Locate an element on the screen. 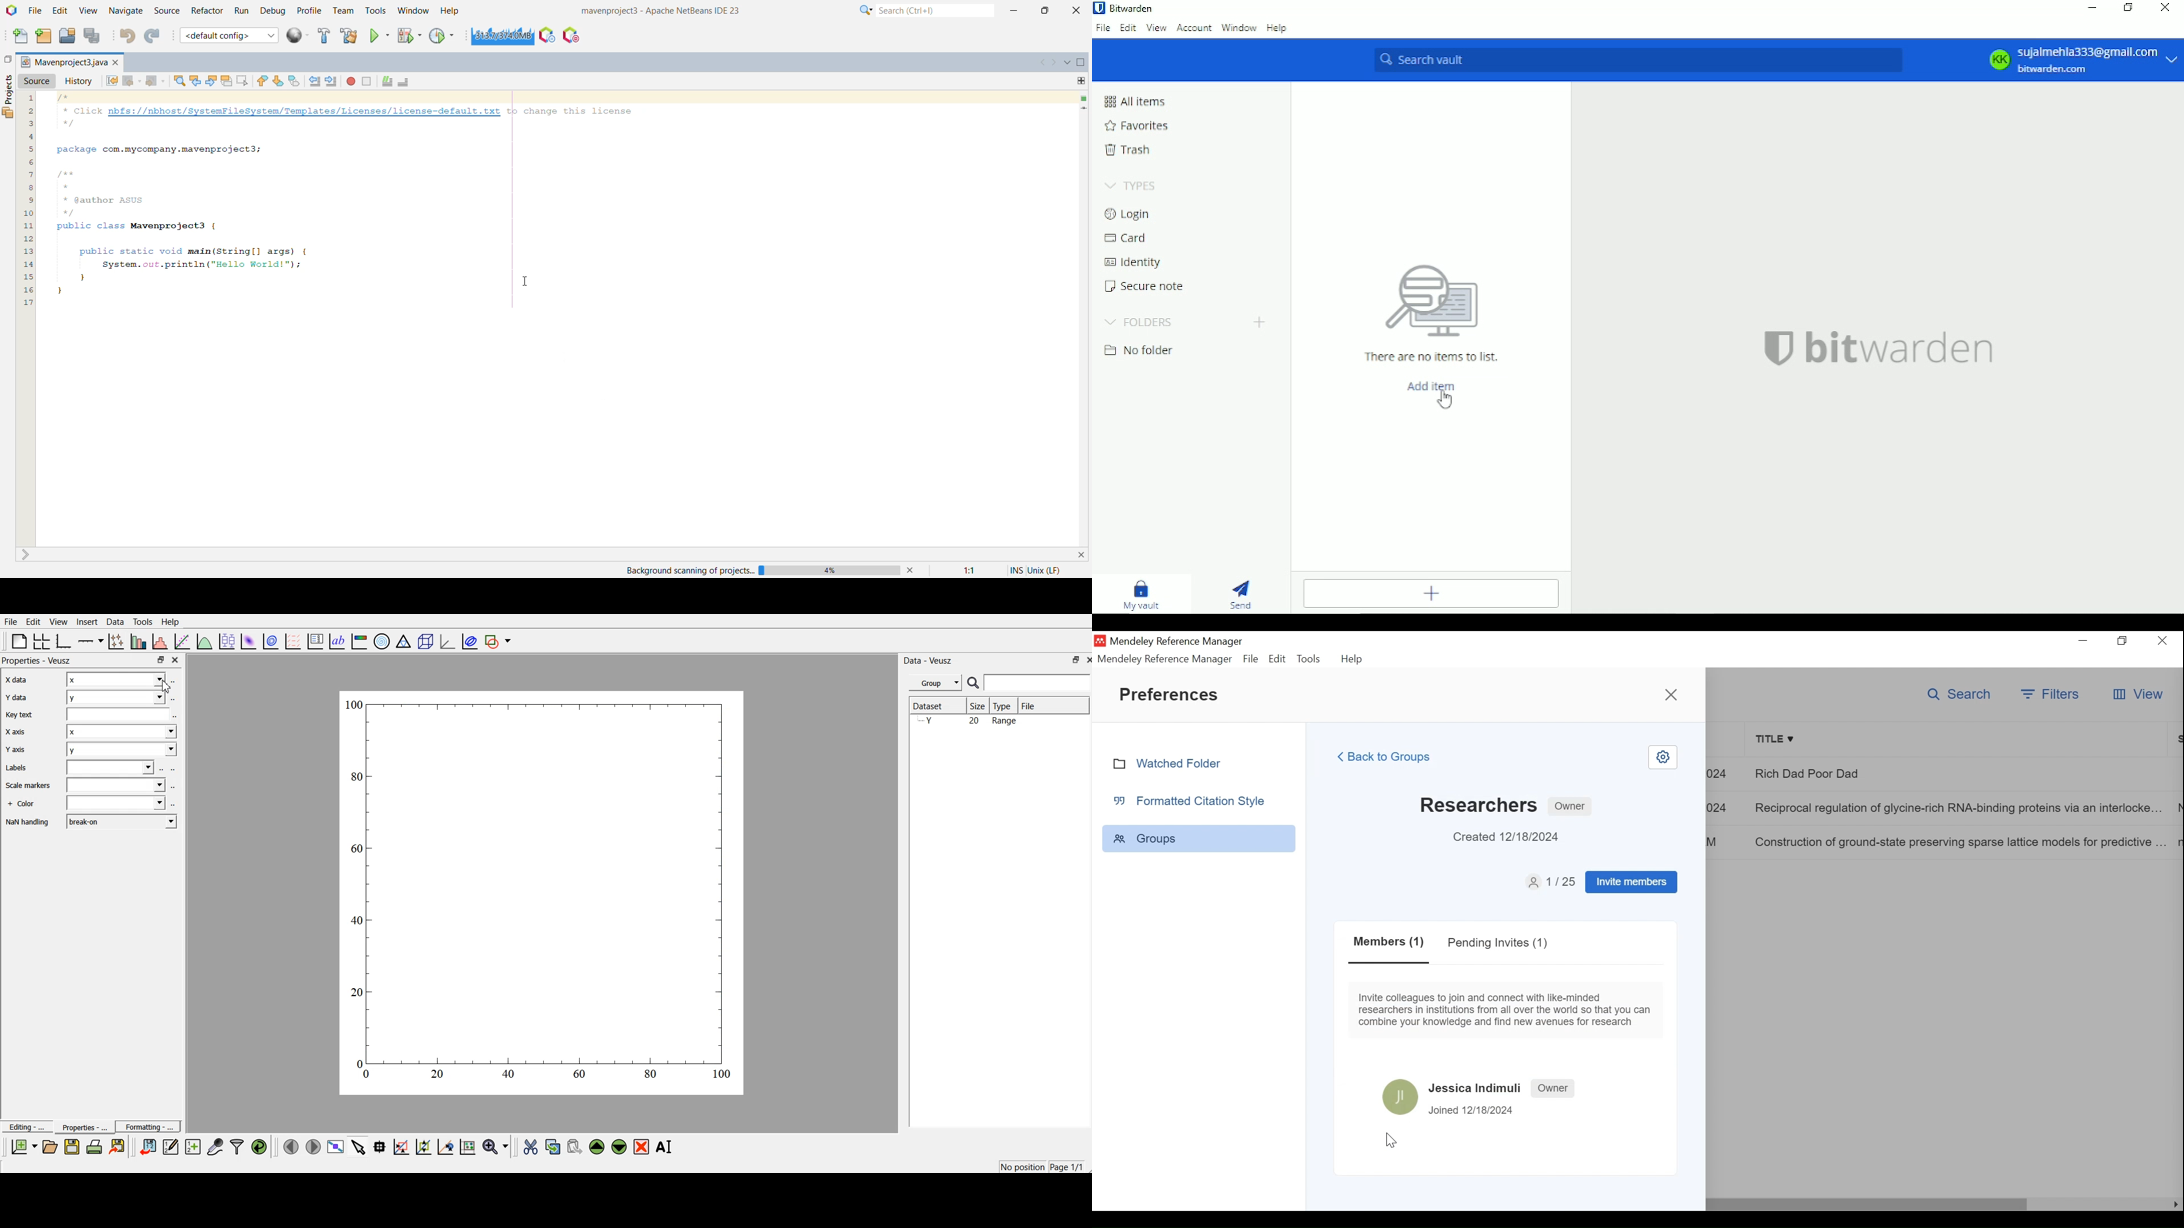 This screenshot has height=1232, width=2184. Data is located at coordinates (115, 621).